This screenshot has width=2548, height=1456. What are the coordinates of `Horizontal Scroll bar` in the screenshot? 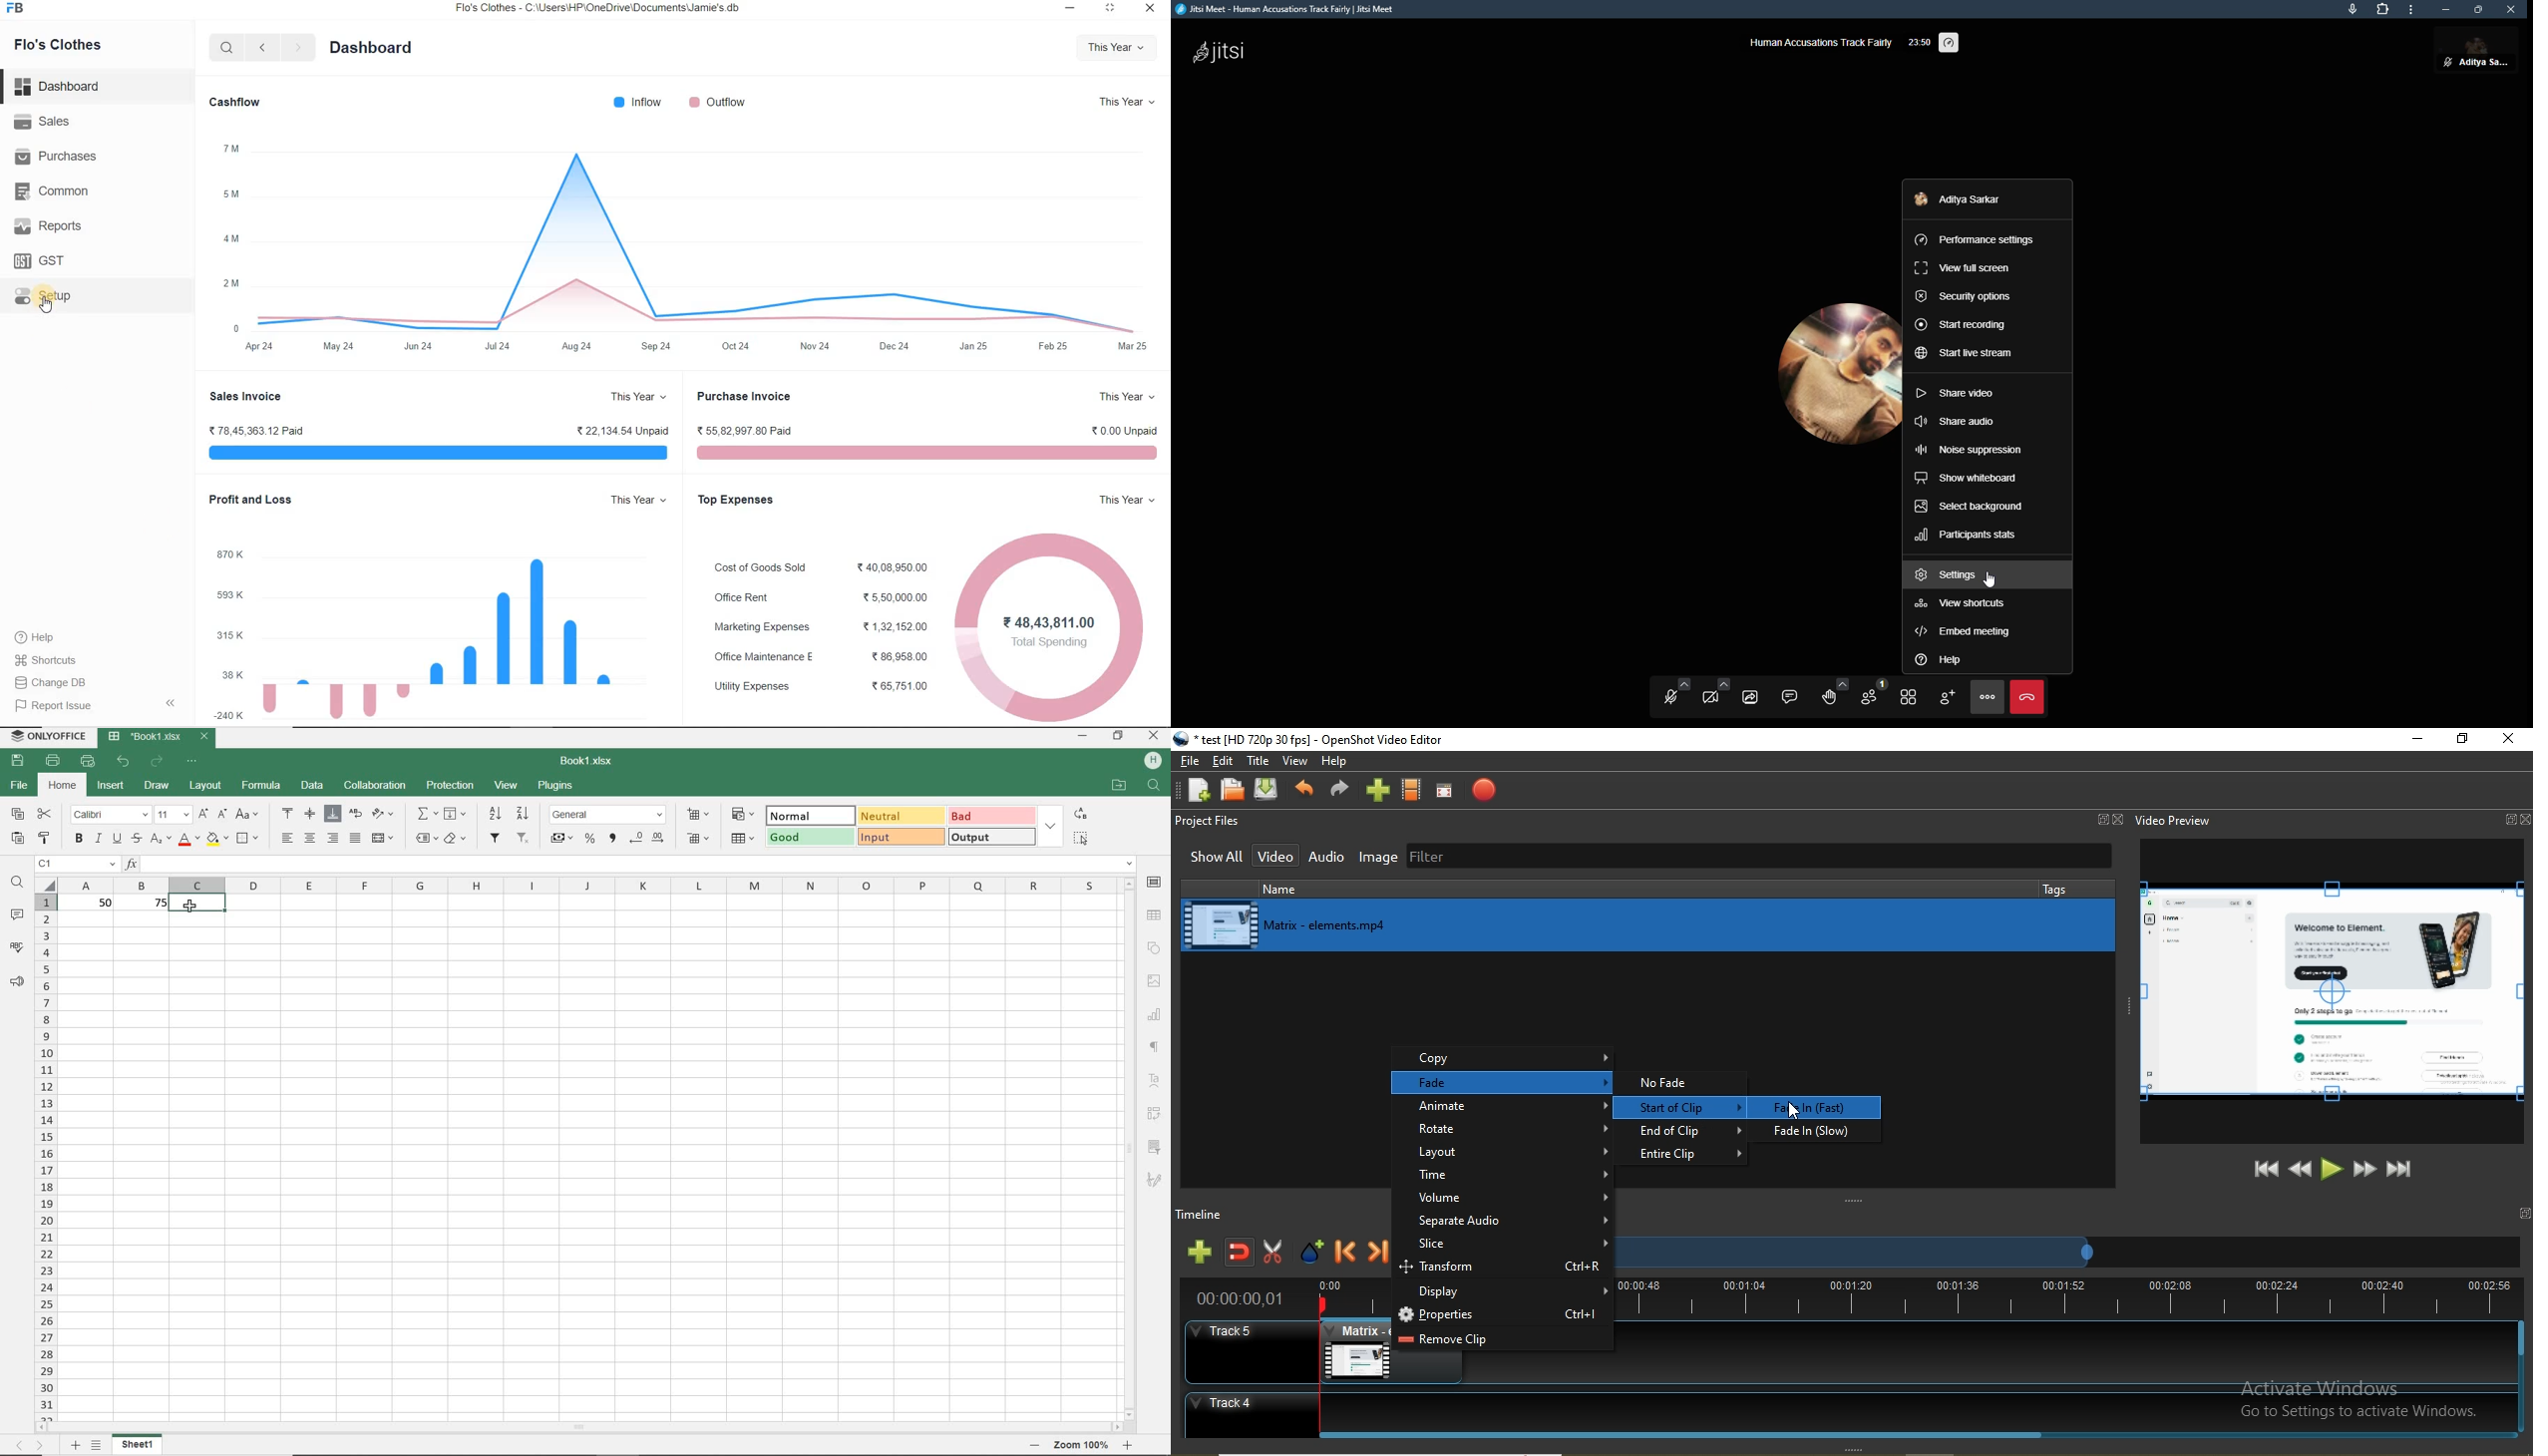 It's located at (1689, 1438).